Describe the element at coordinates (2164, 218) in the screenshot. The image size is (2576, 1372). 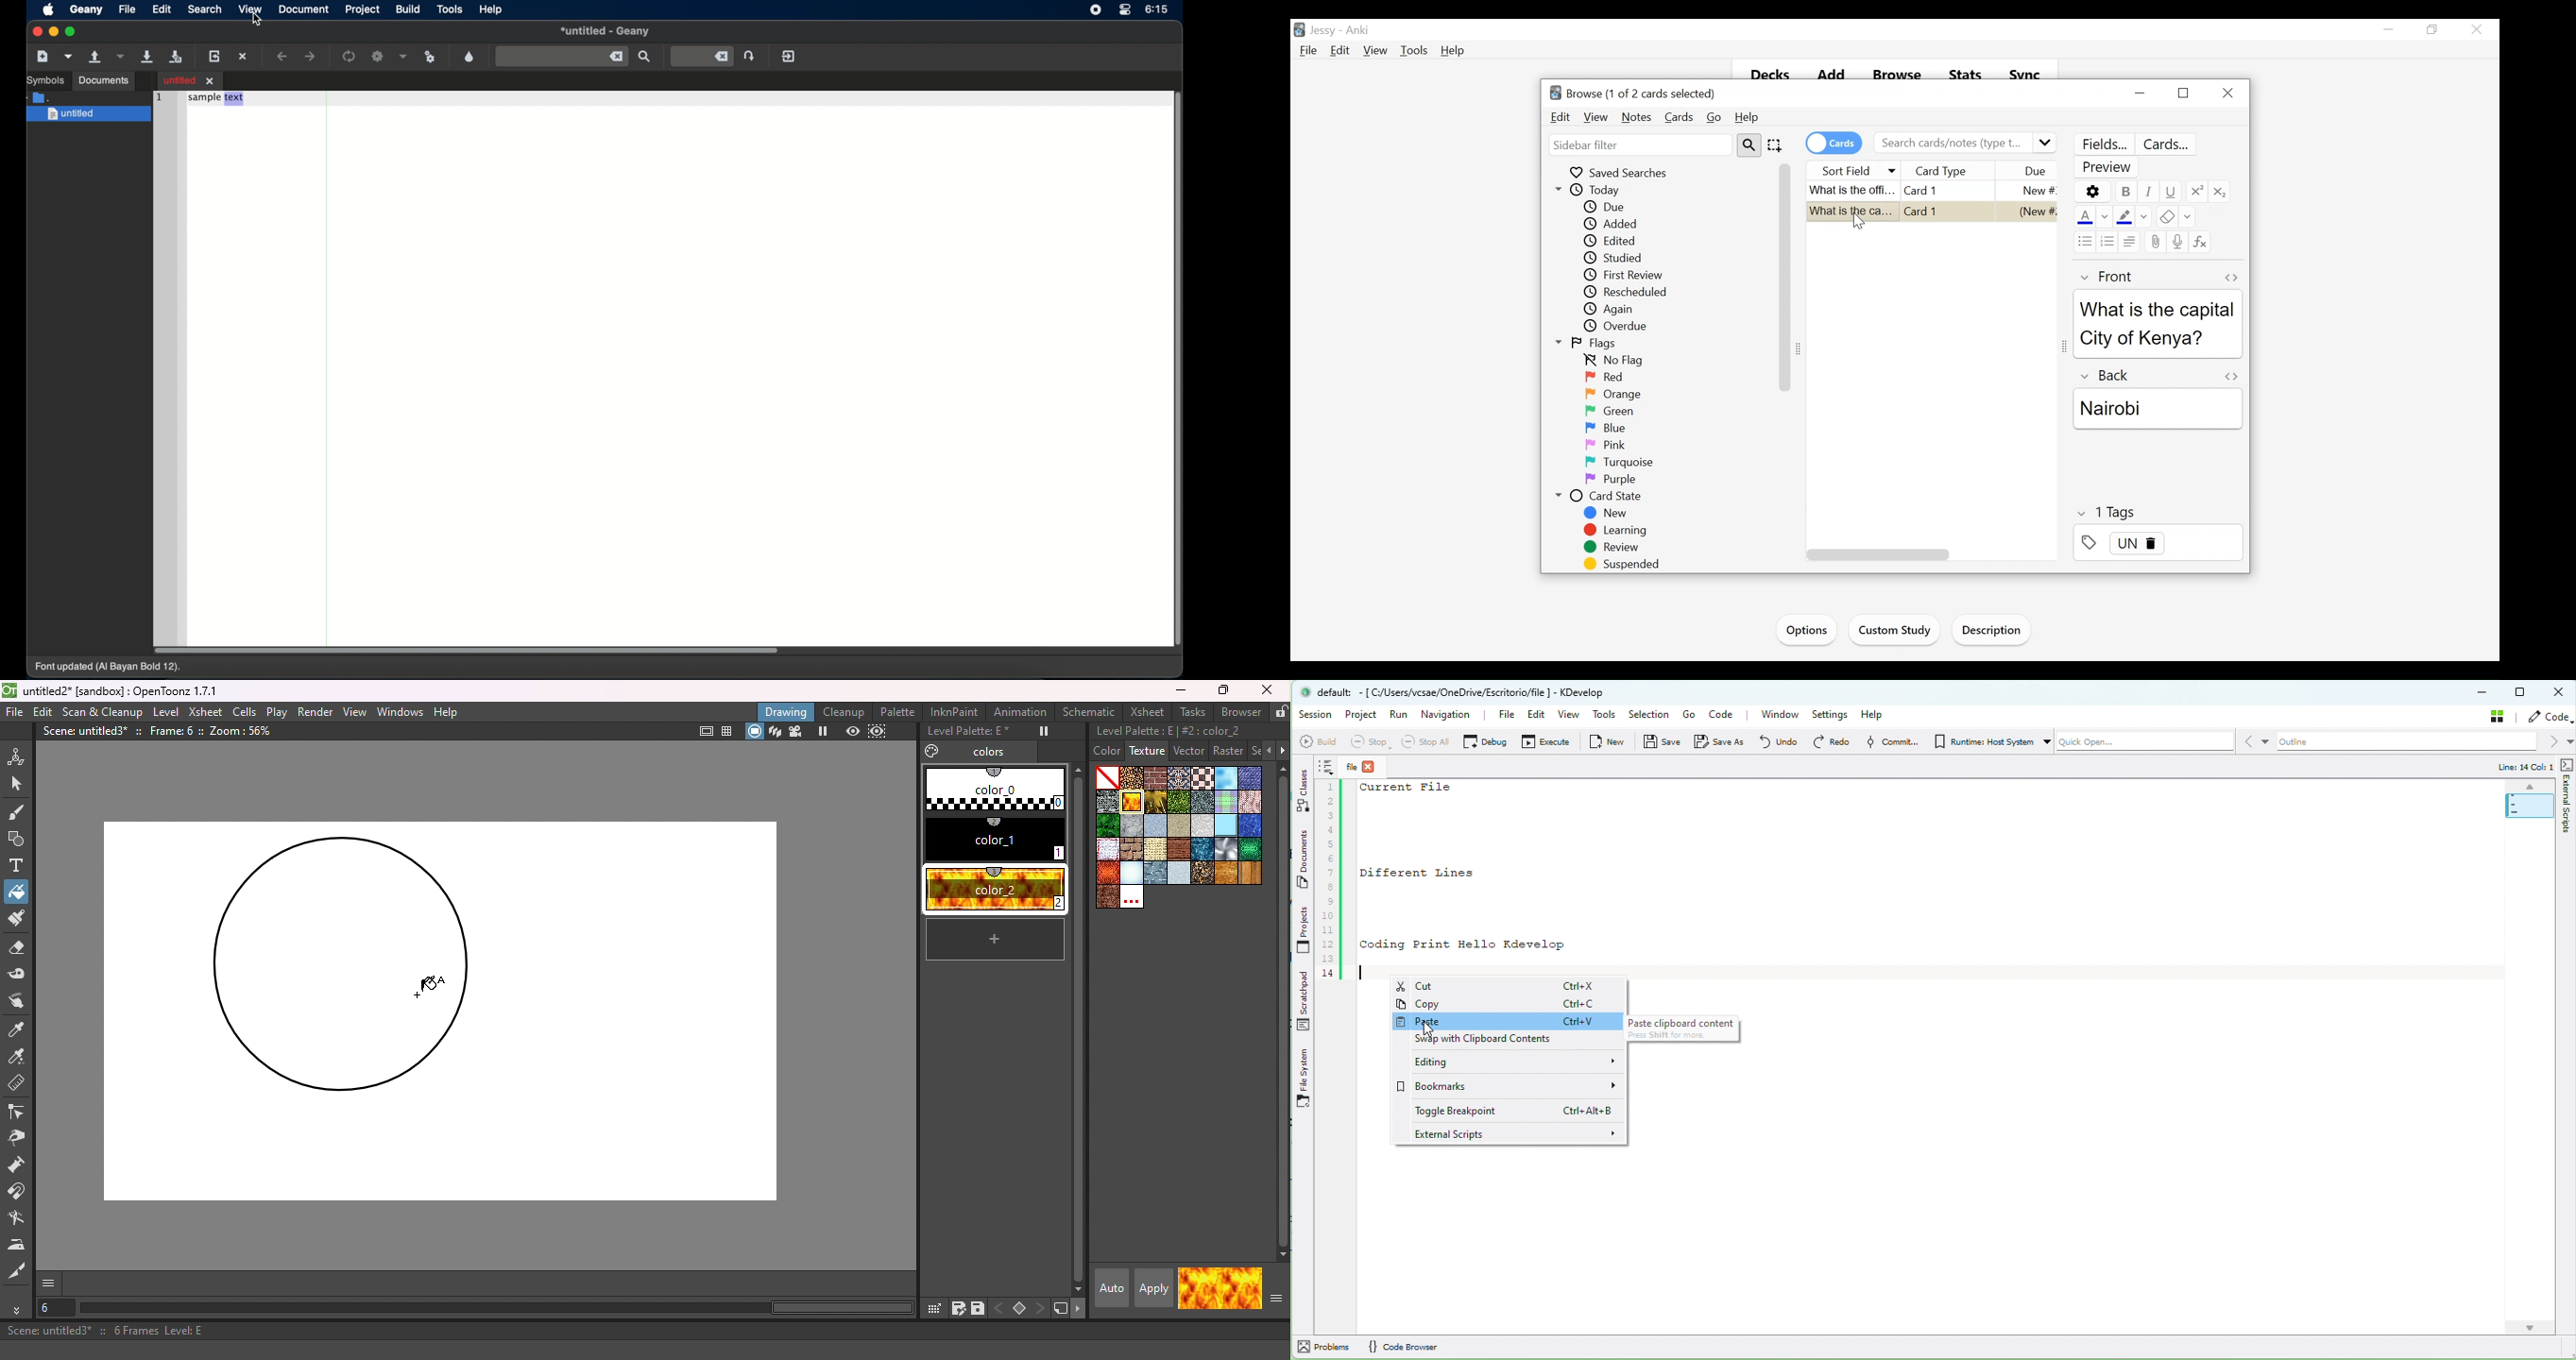
I see `Remove Formatting` at that location.